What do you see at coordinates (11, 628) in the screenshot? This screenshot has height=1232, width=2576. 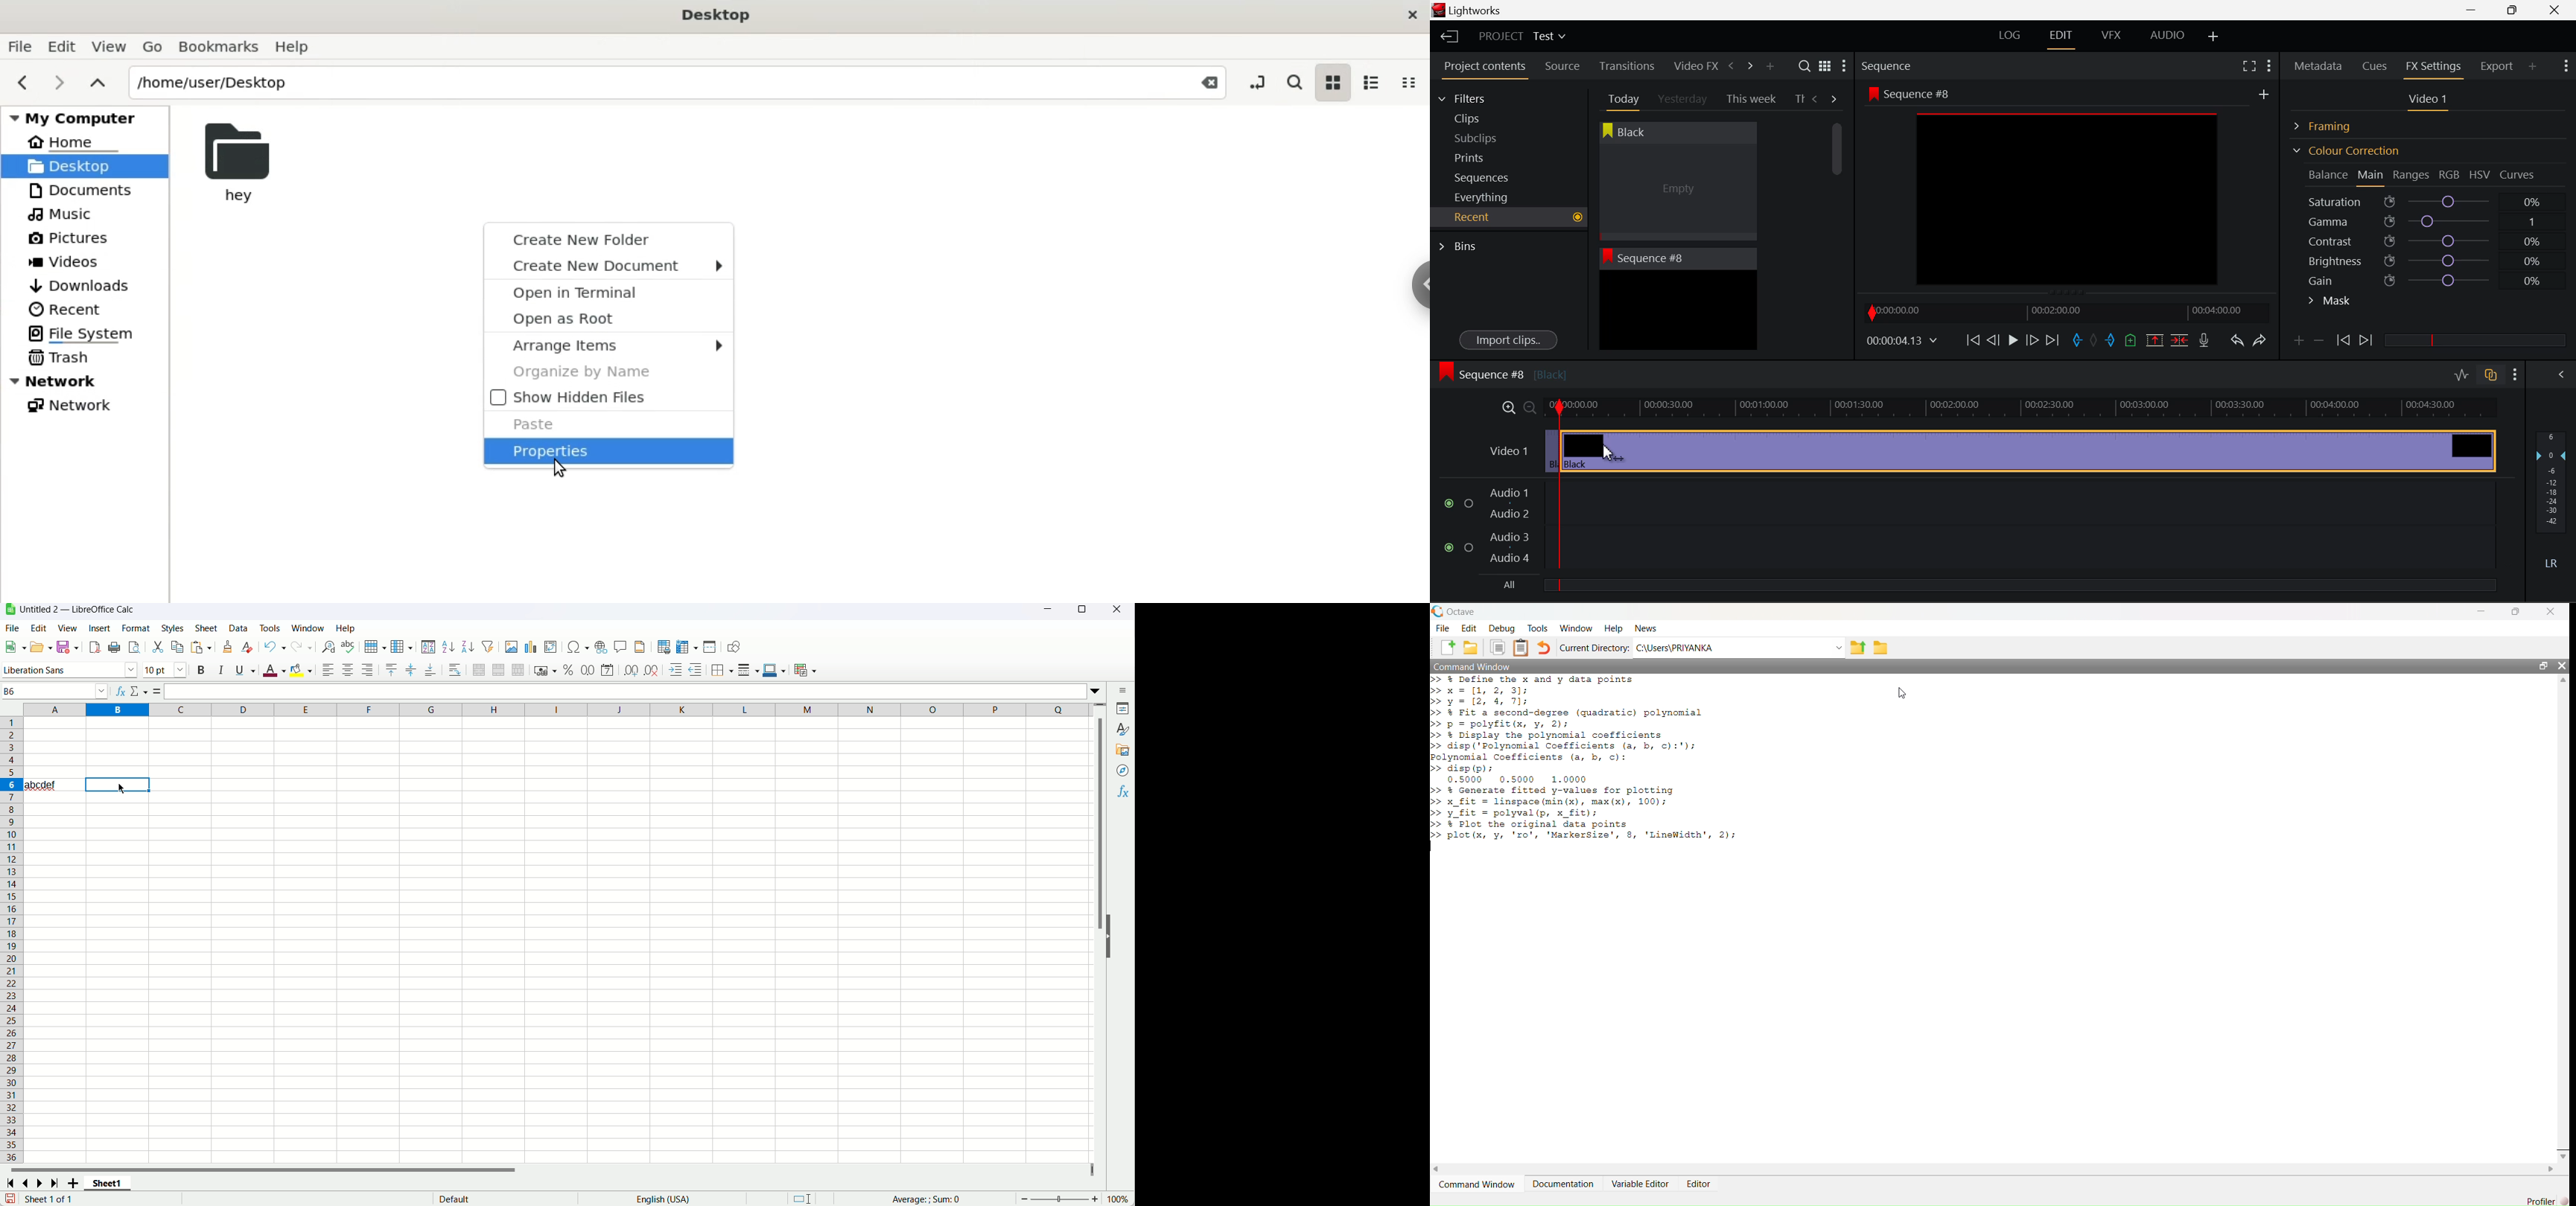 I see `file` at bounding box center [11, 628].